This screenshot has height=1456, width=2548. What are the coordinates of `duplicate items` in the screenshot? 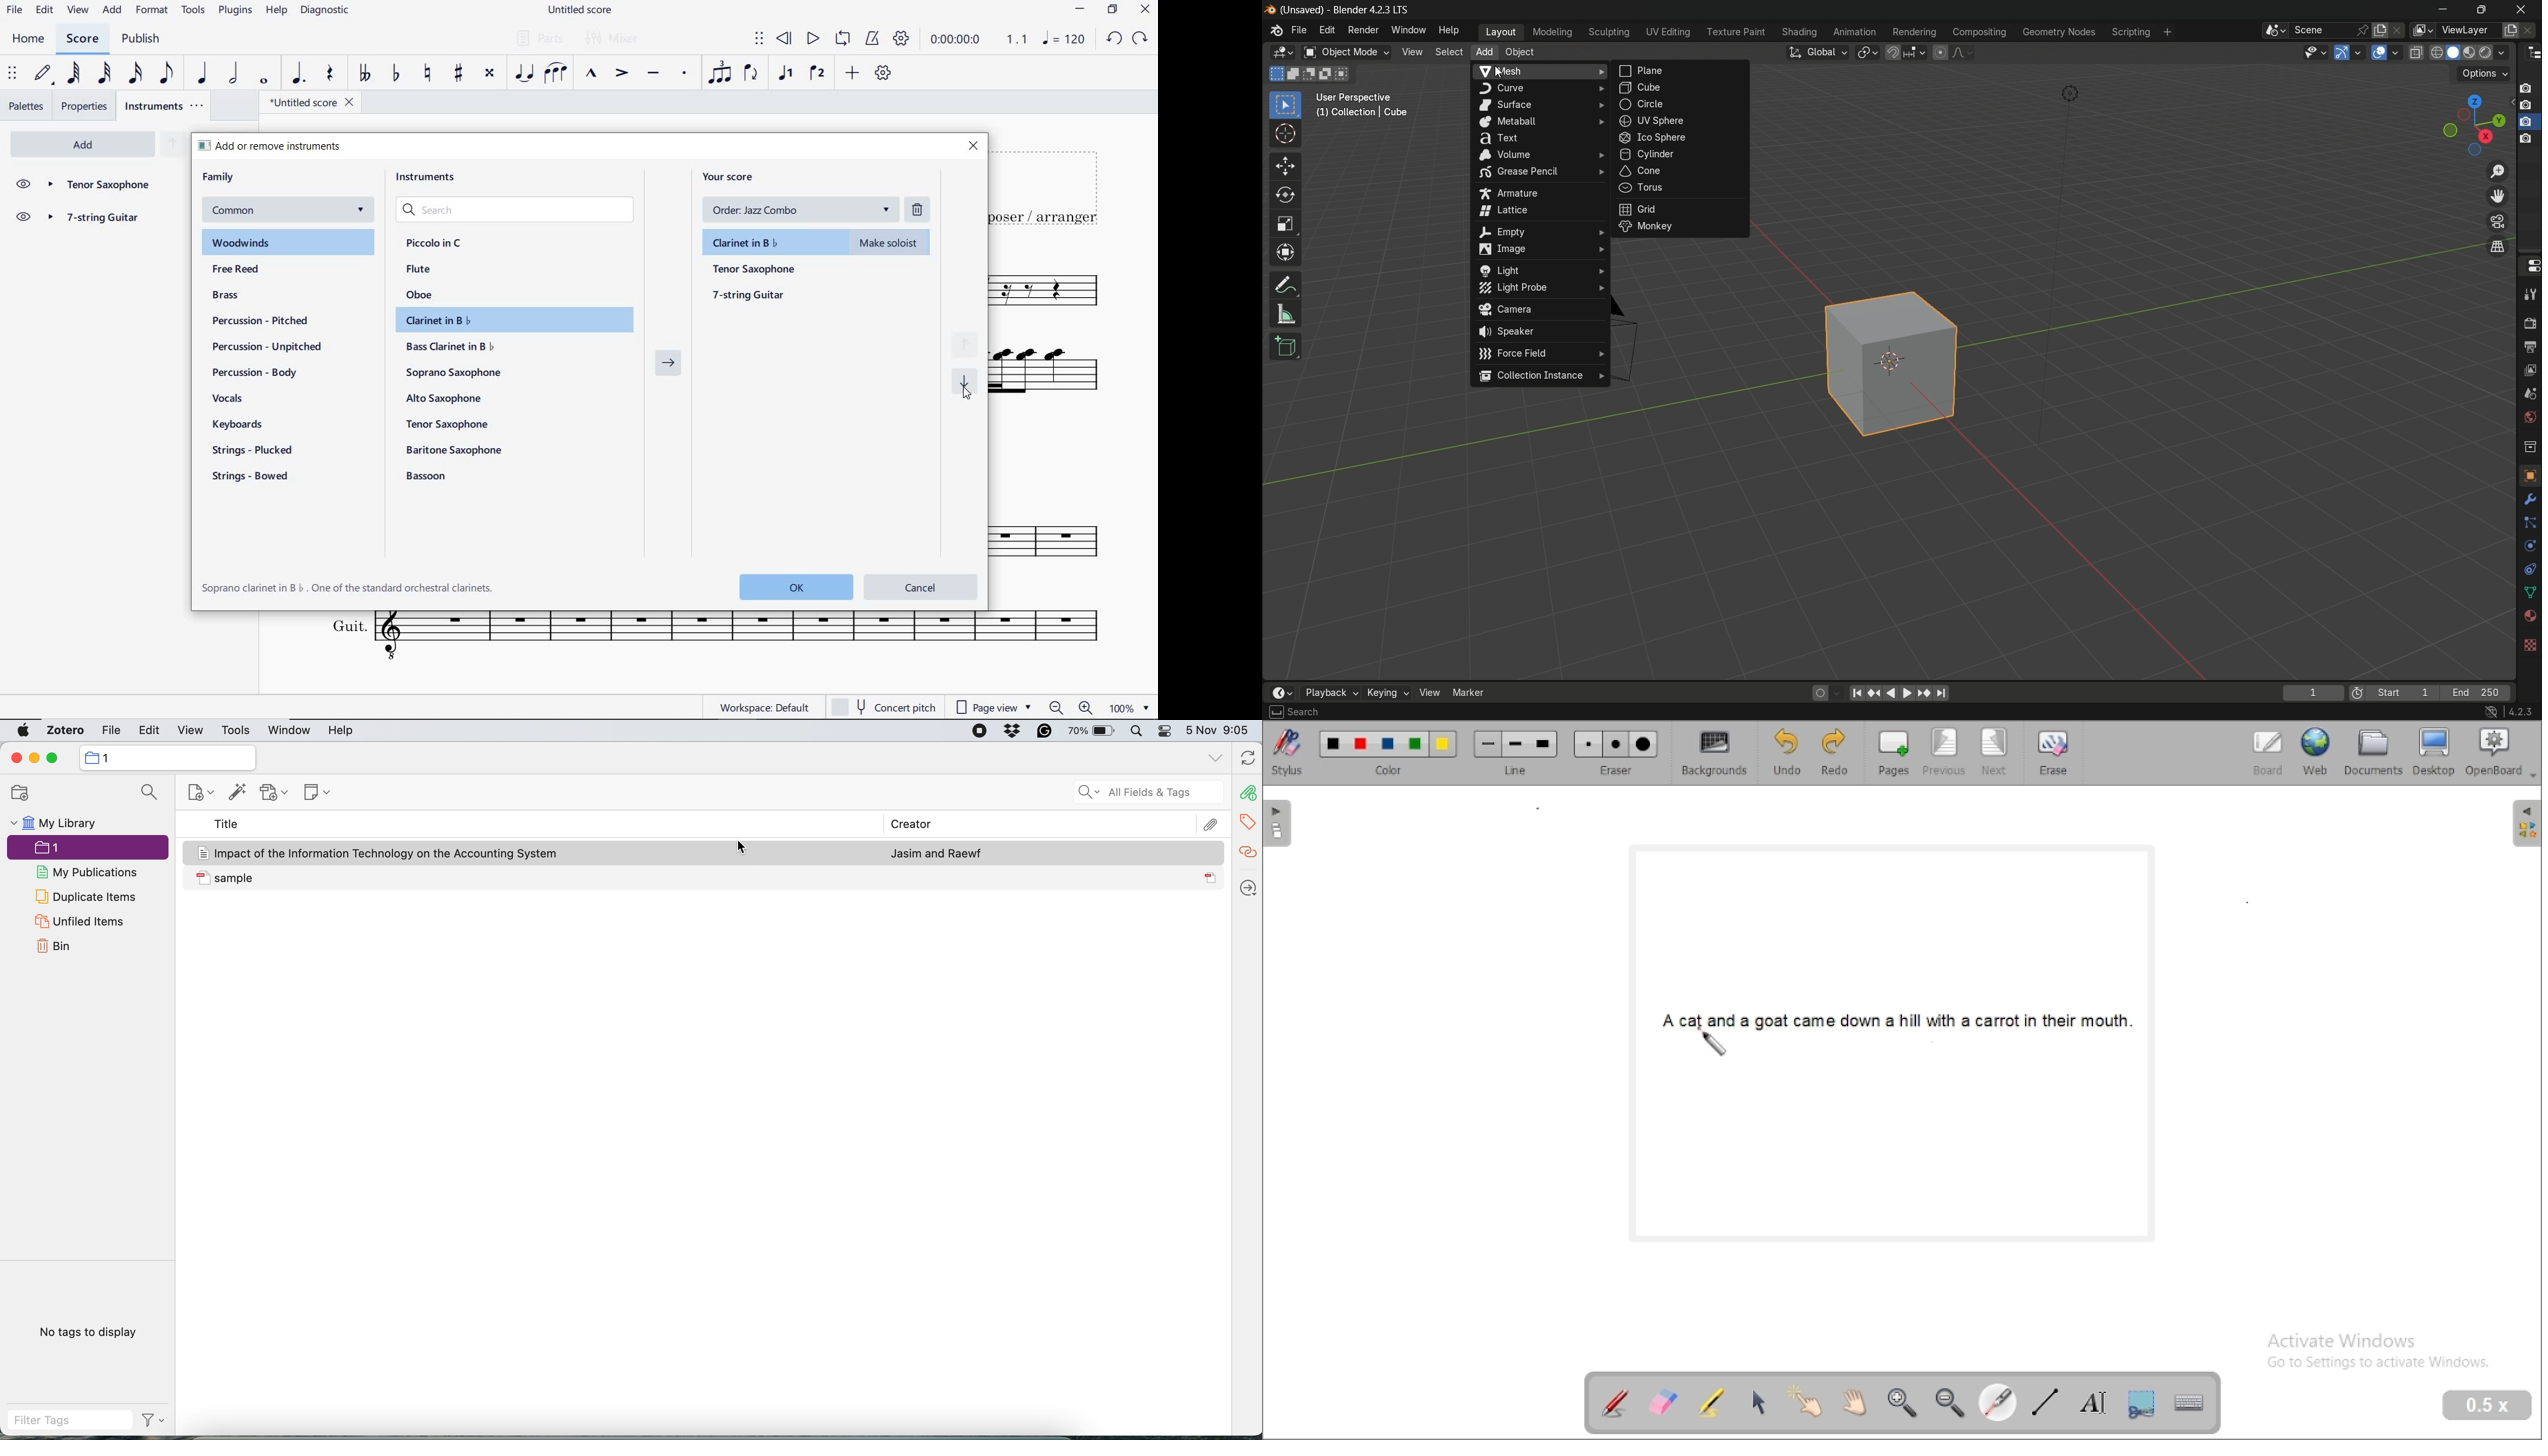 It's located at (86, 896).